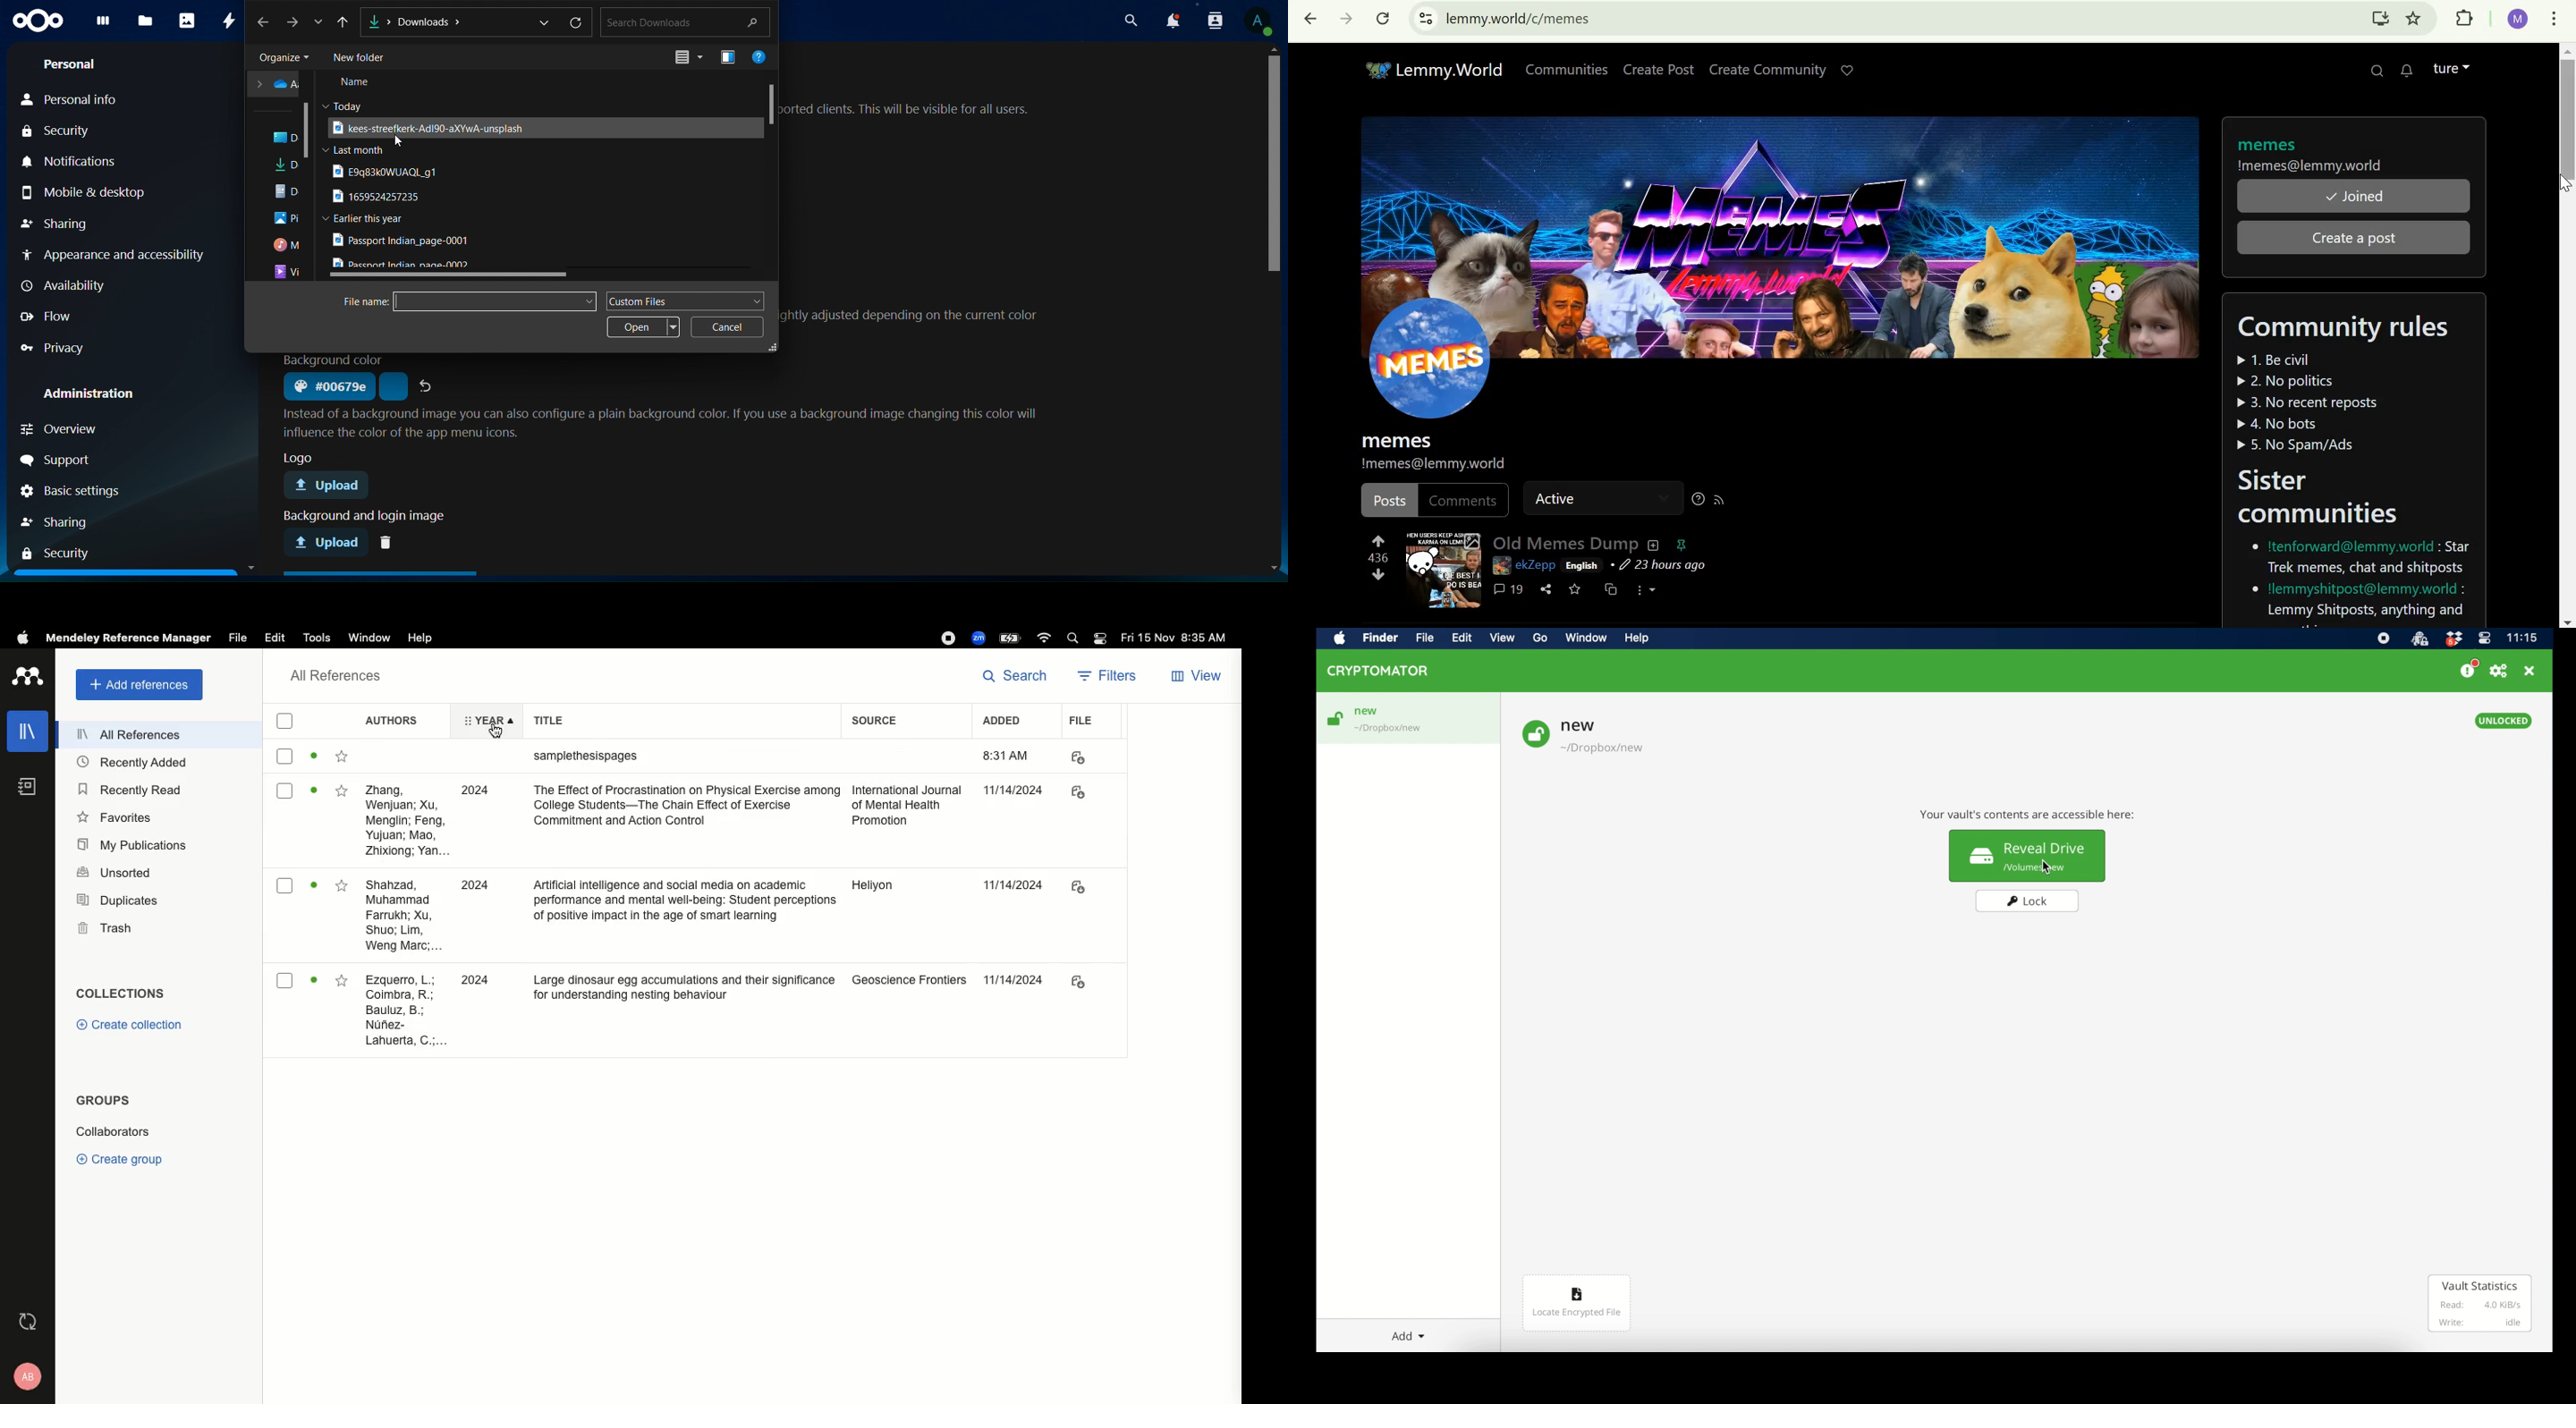 This screenshot has height=1428, width=2576. What do you see at coordinates (64, 131) in the screenshot?
I see `security` at bounding box center [64, 131].